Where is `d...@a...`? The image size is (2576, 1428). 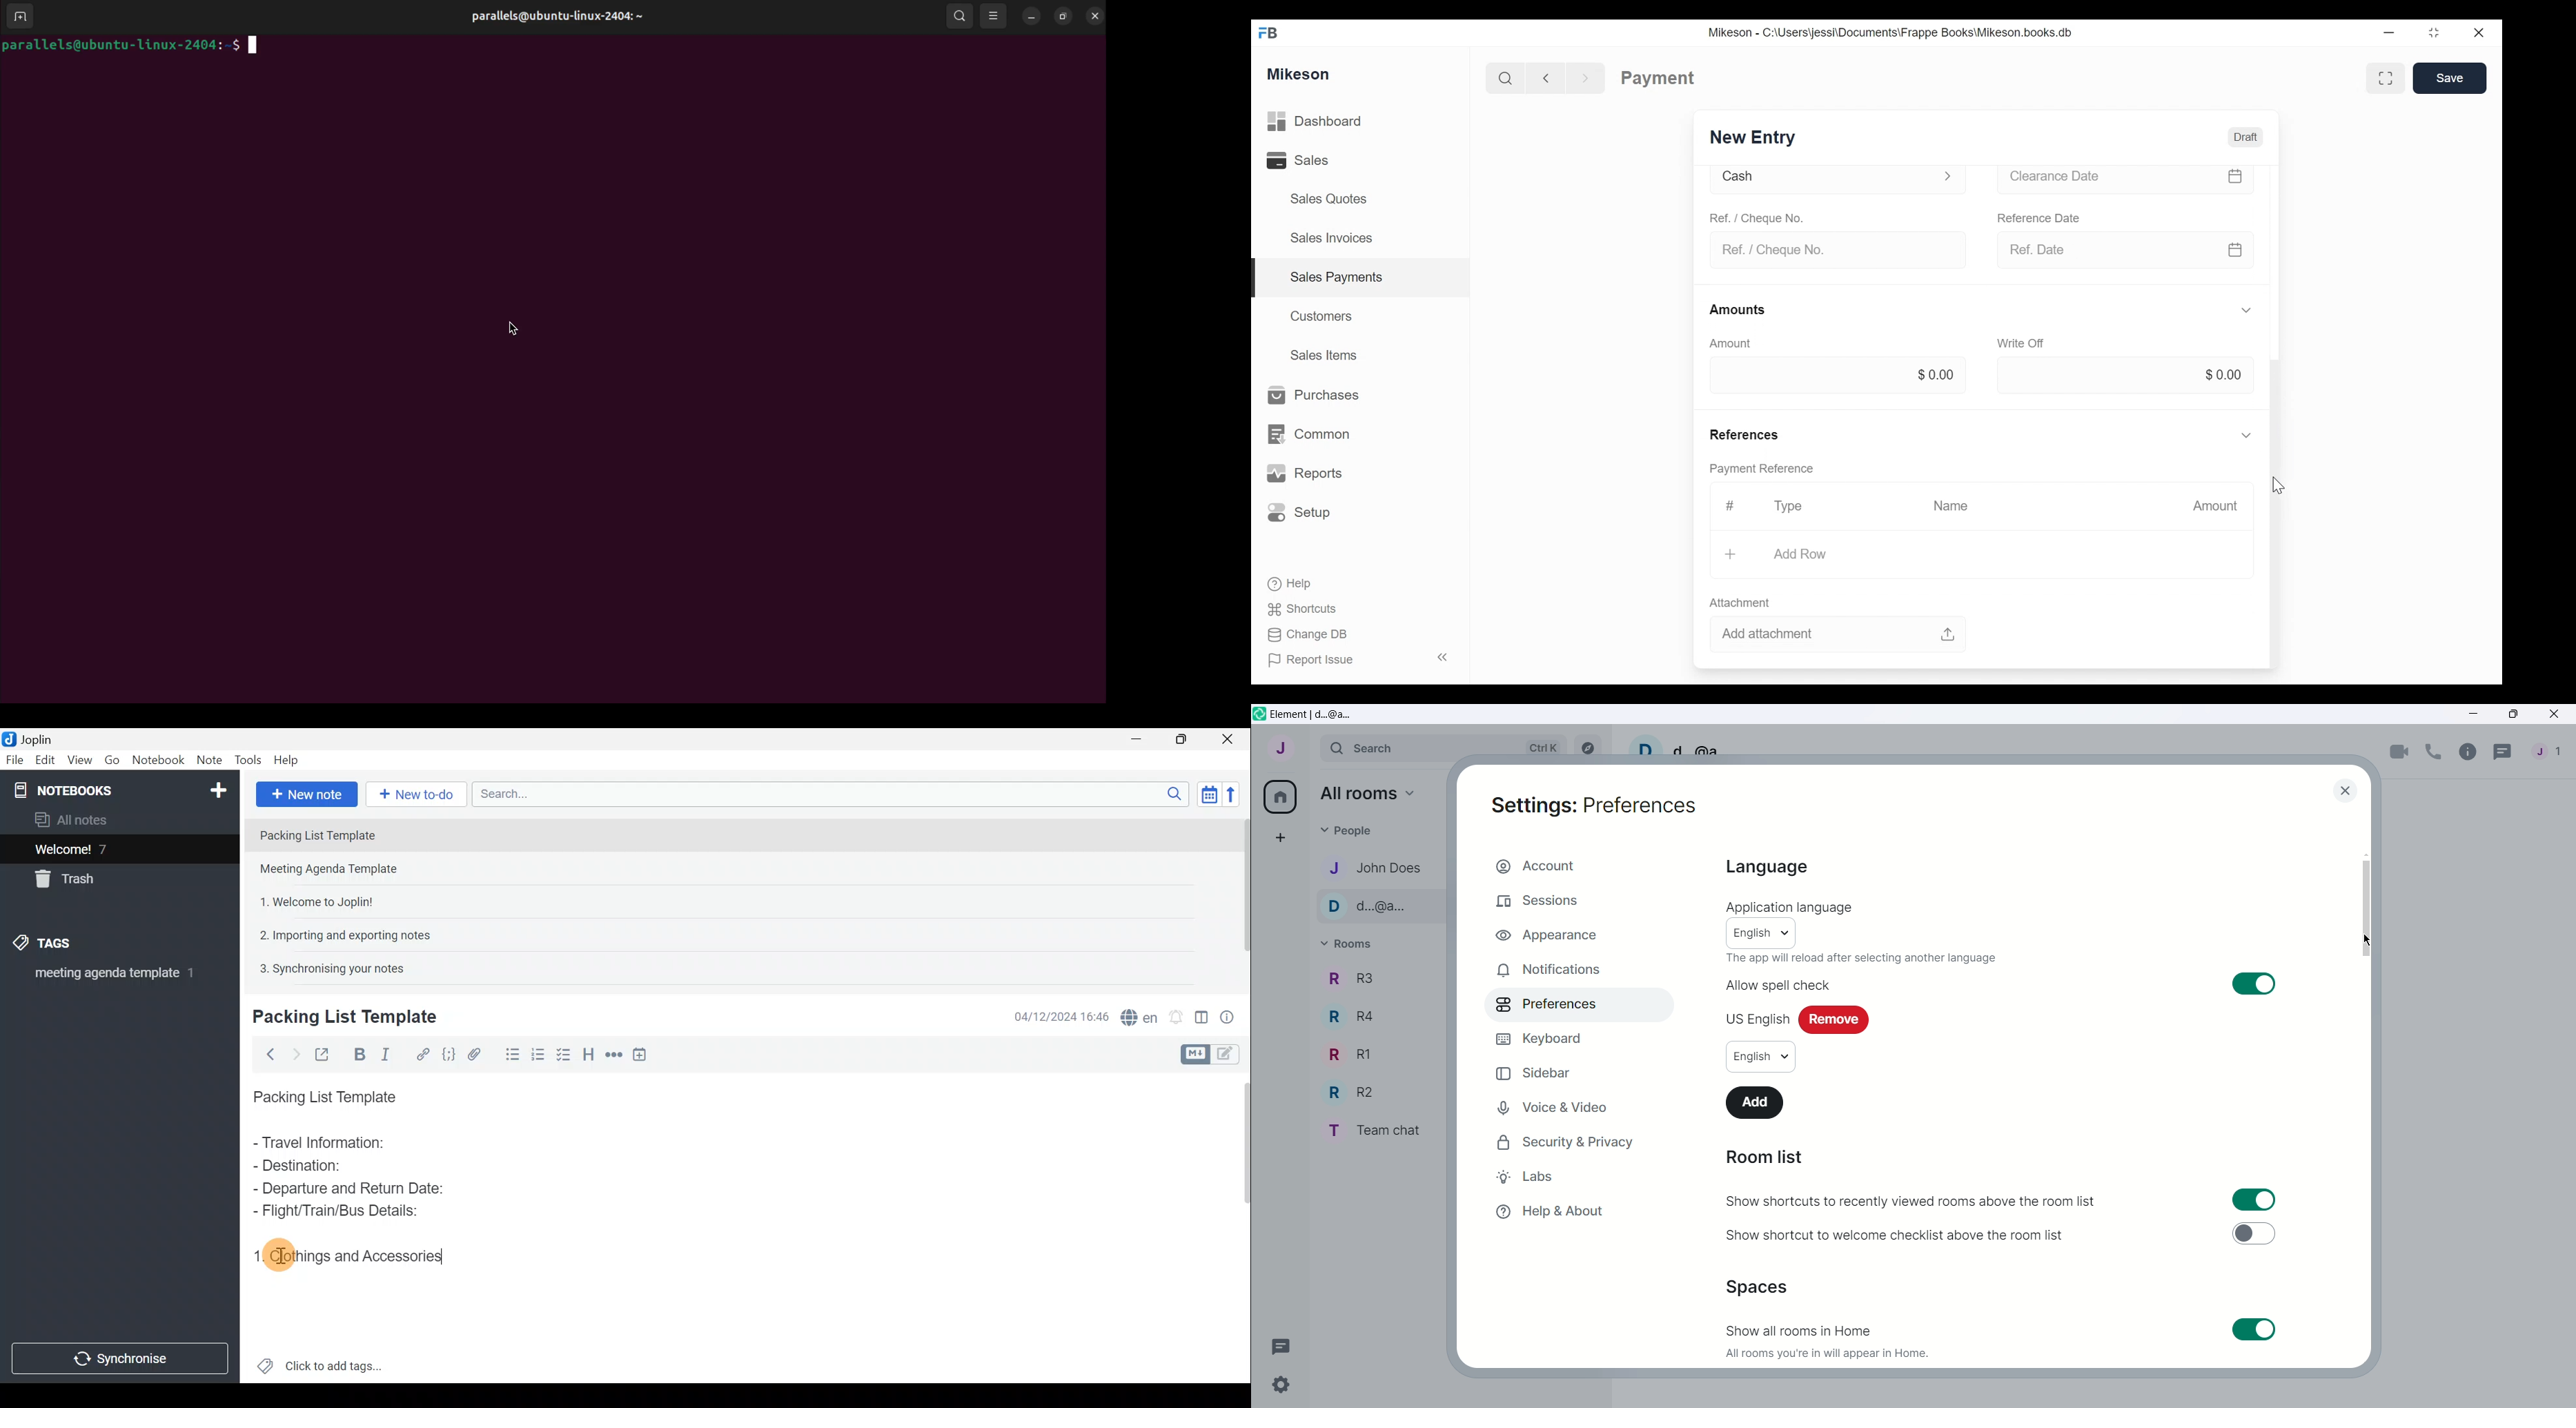 d...@a... is located at coordinates (1707, 747).